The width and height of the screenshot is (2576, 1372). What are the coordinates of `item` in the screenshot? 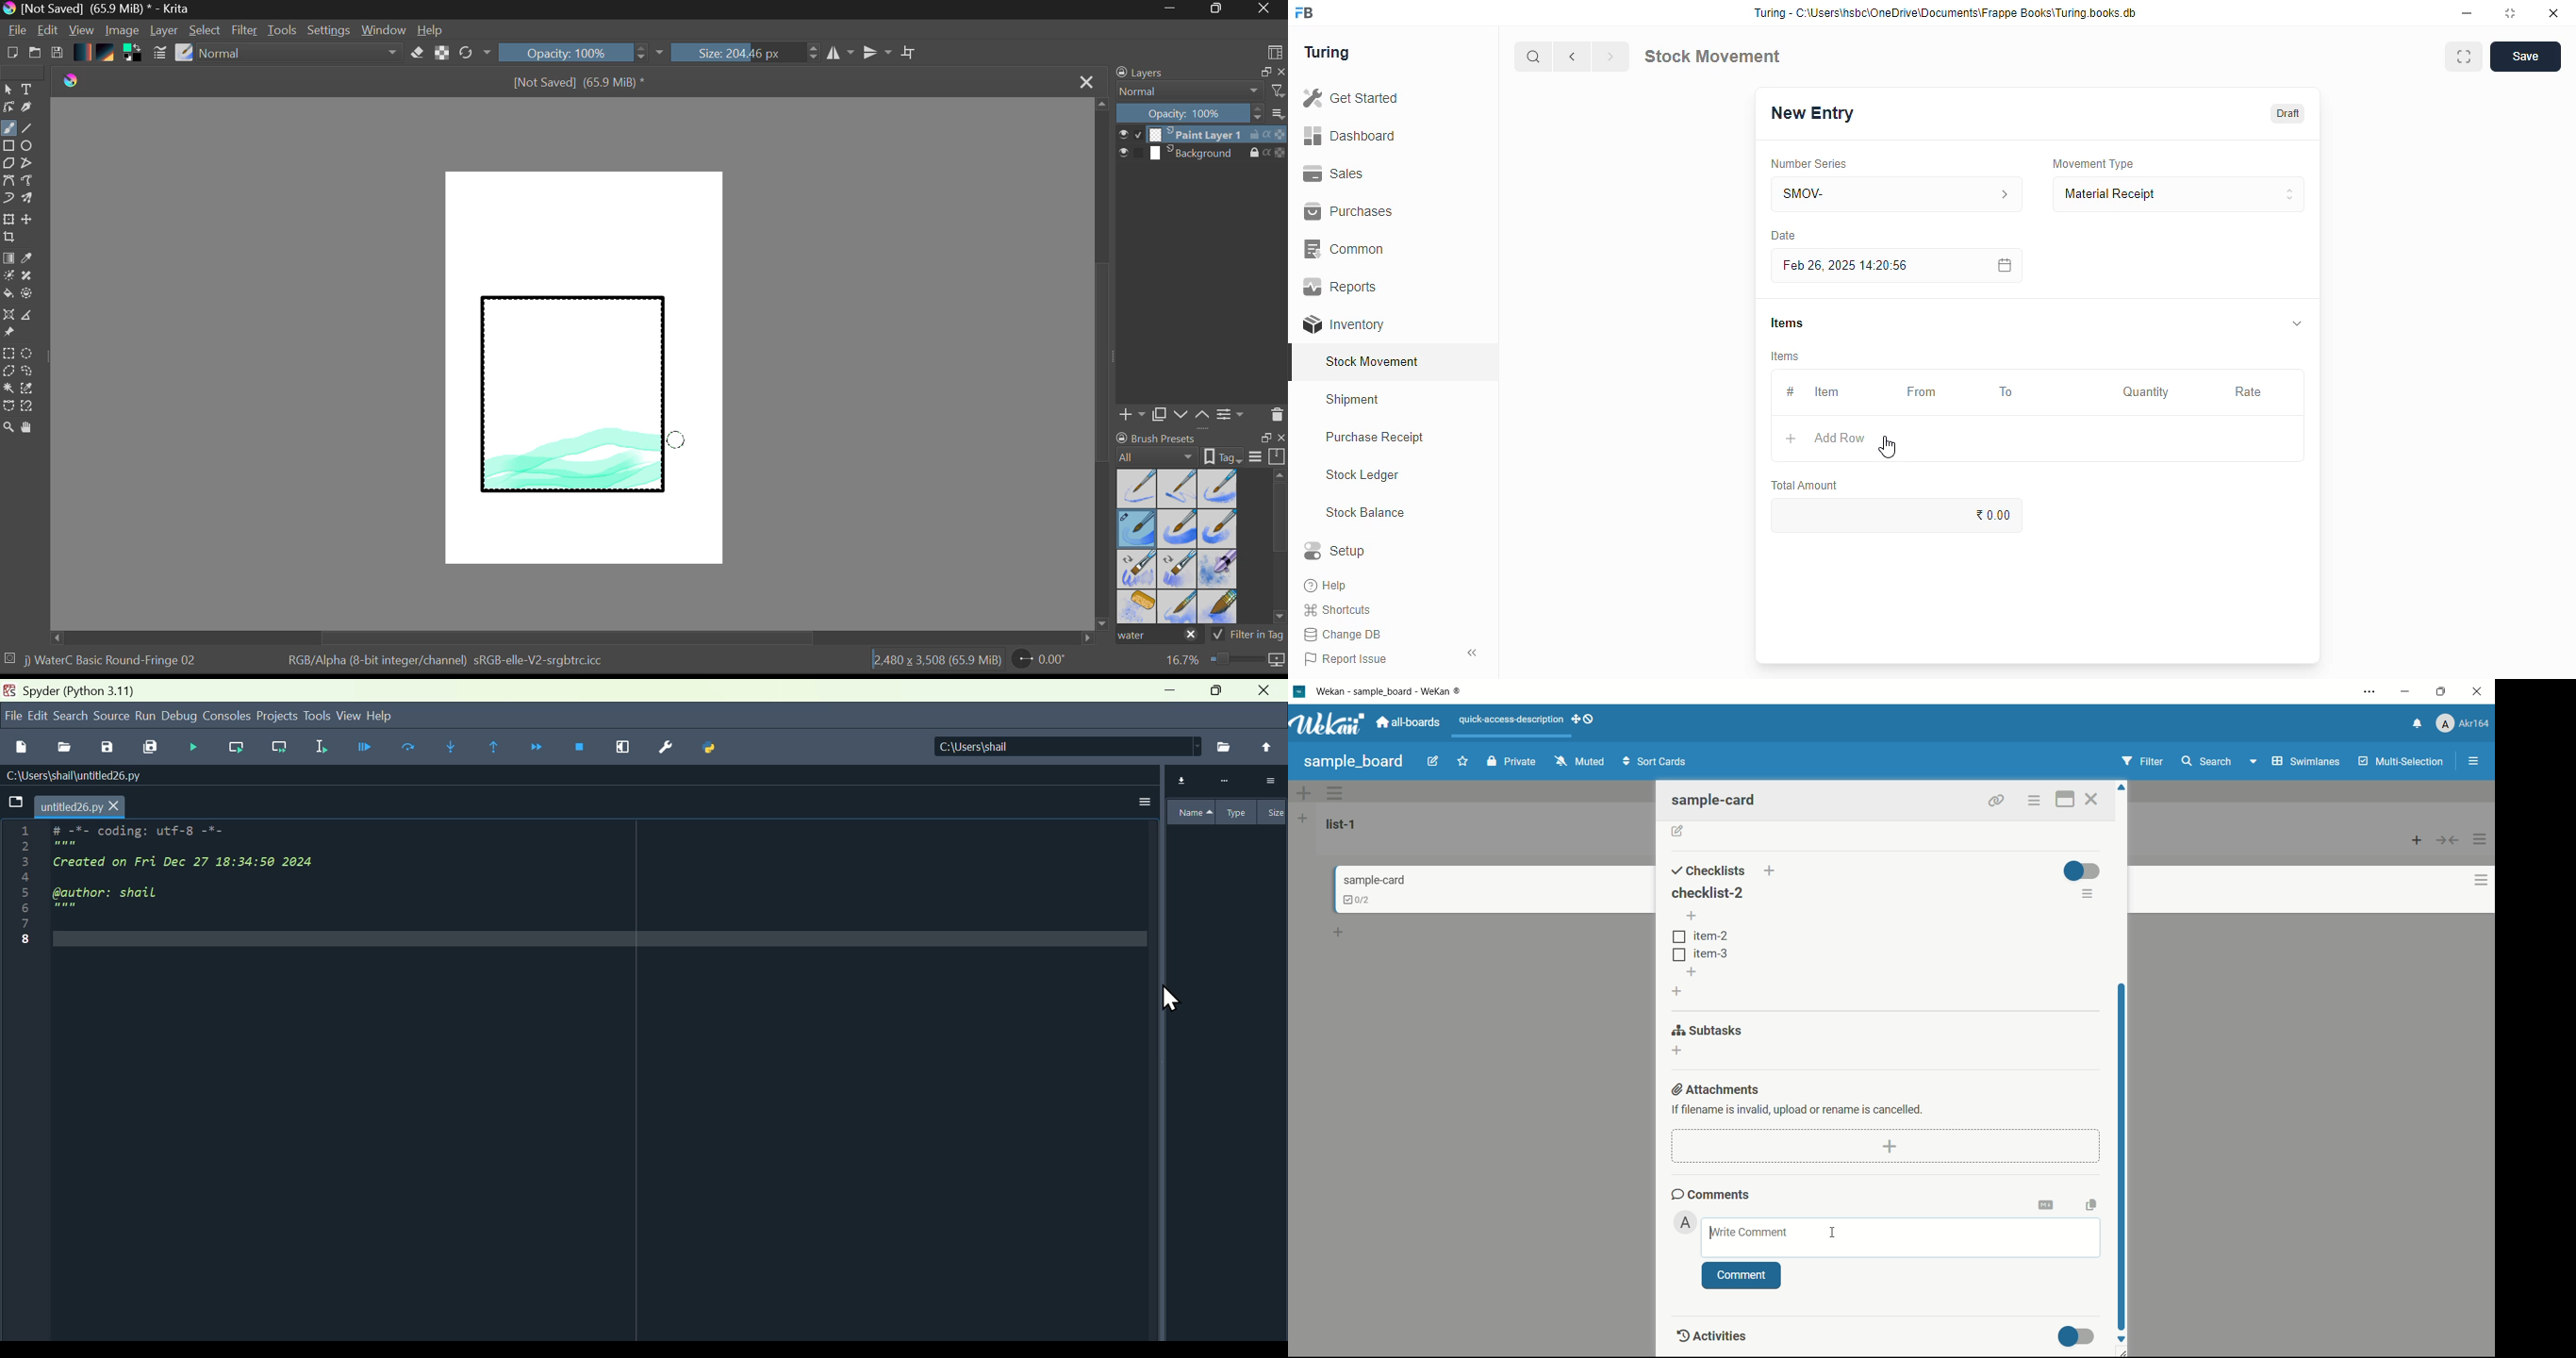 It's located at (1826, 391).